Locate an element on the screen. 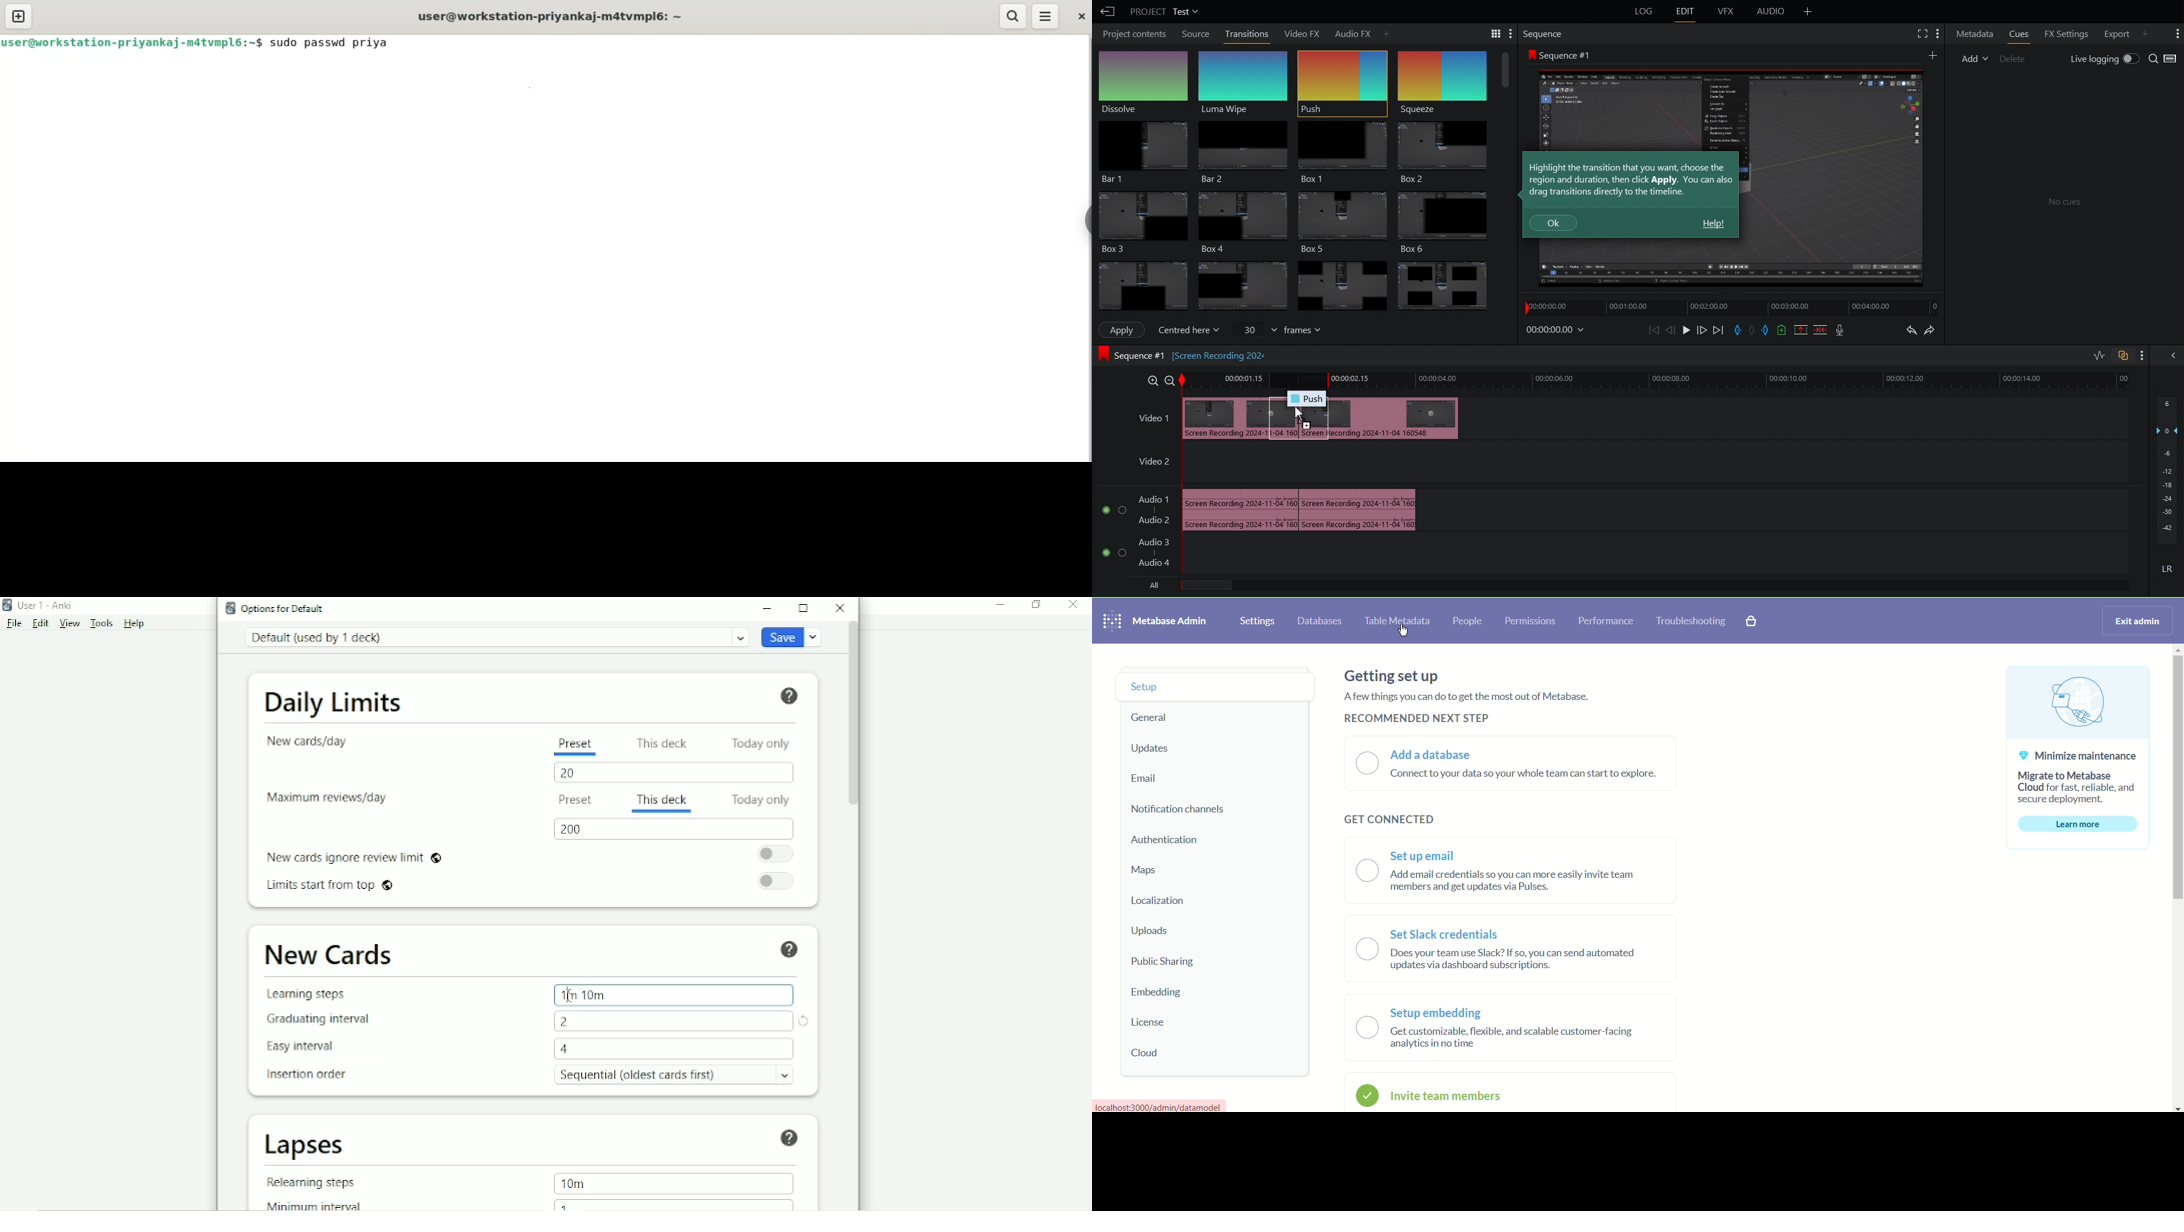 Image resolution: width=2184 pixels, height=1232 pixels. Video FX is located at coordinates (1298, 32).